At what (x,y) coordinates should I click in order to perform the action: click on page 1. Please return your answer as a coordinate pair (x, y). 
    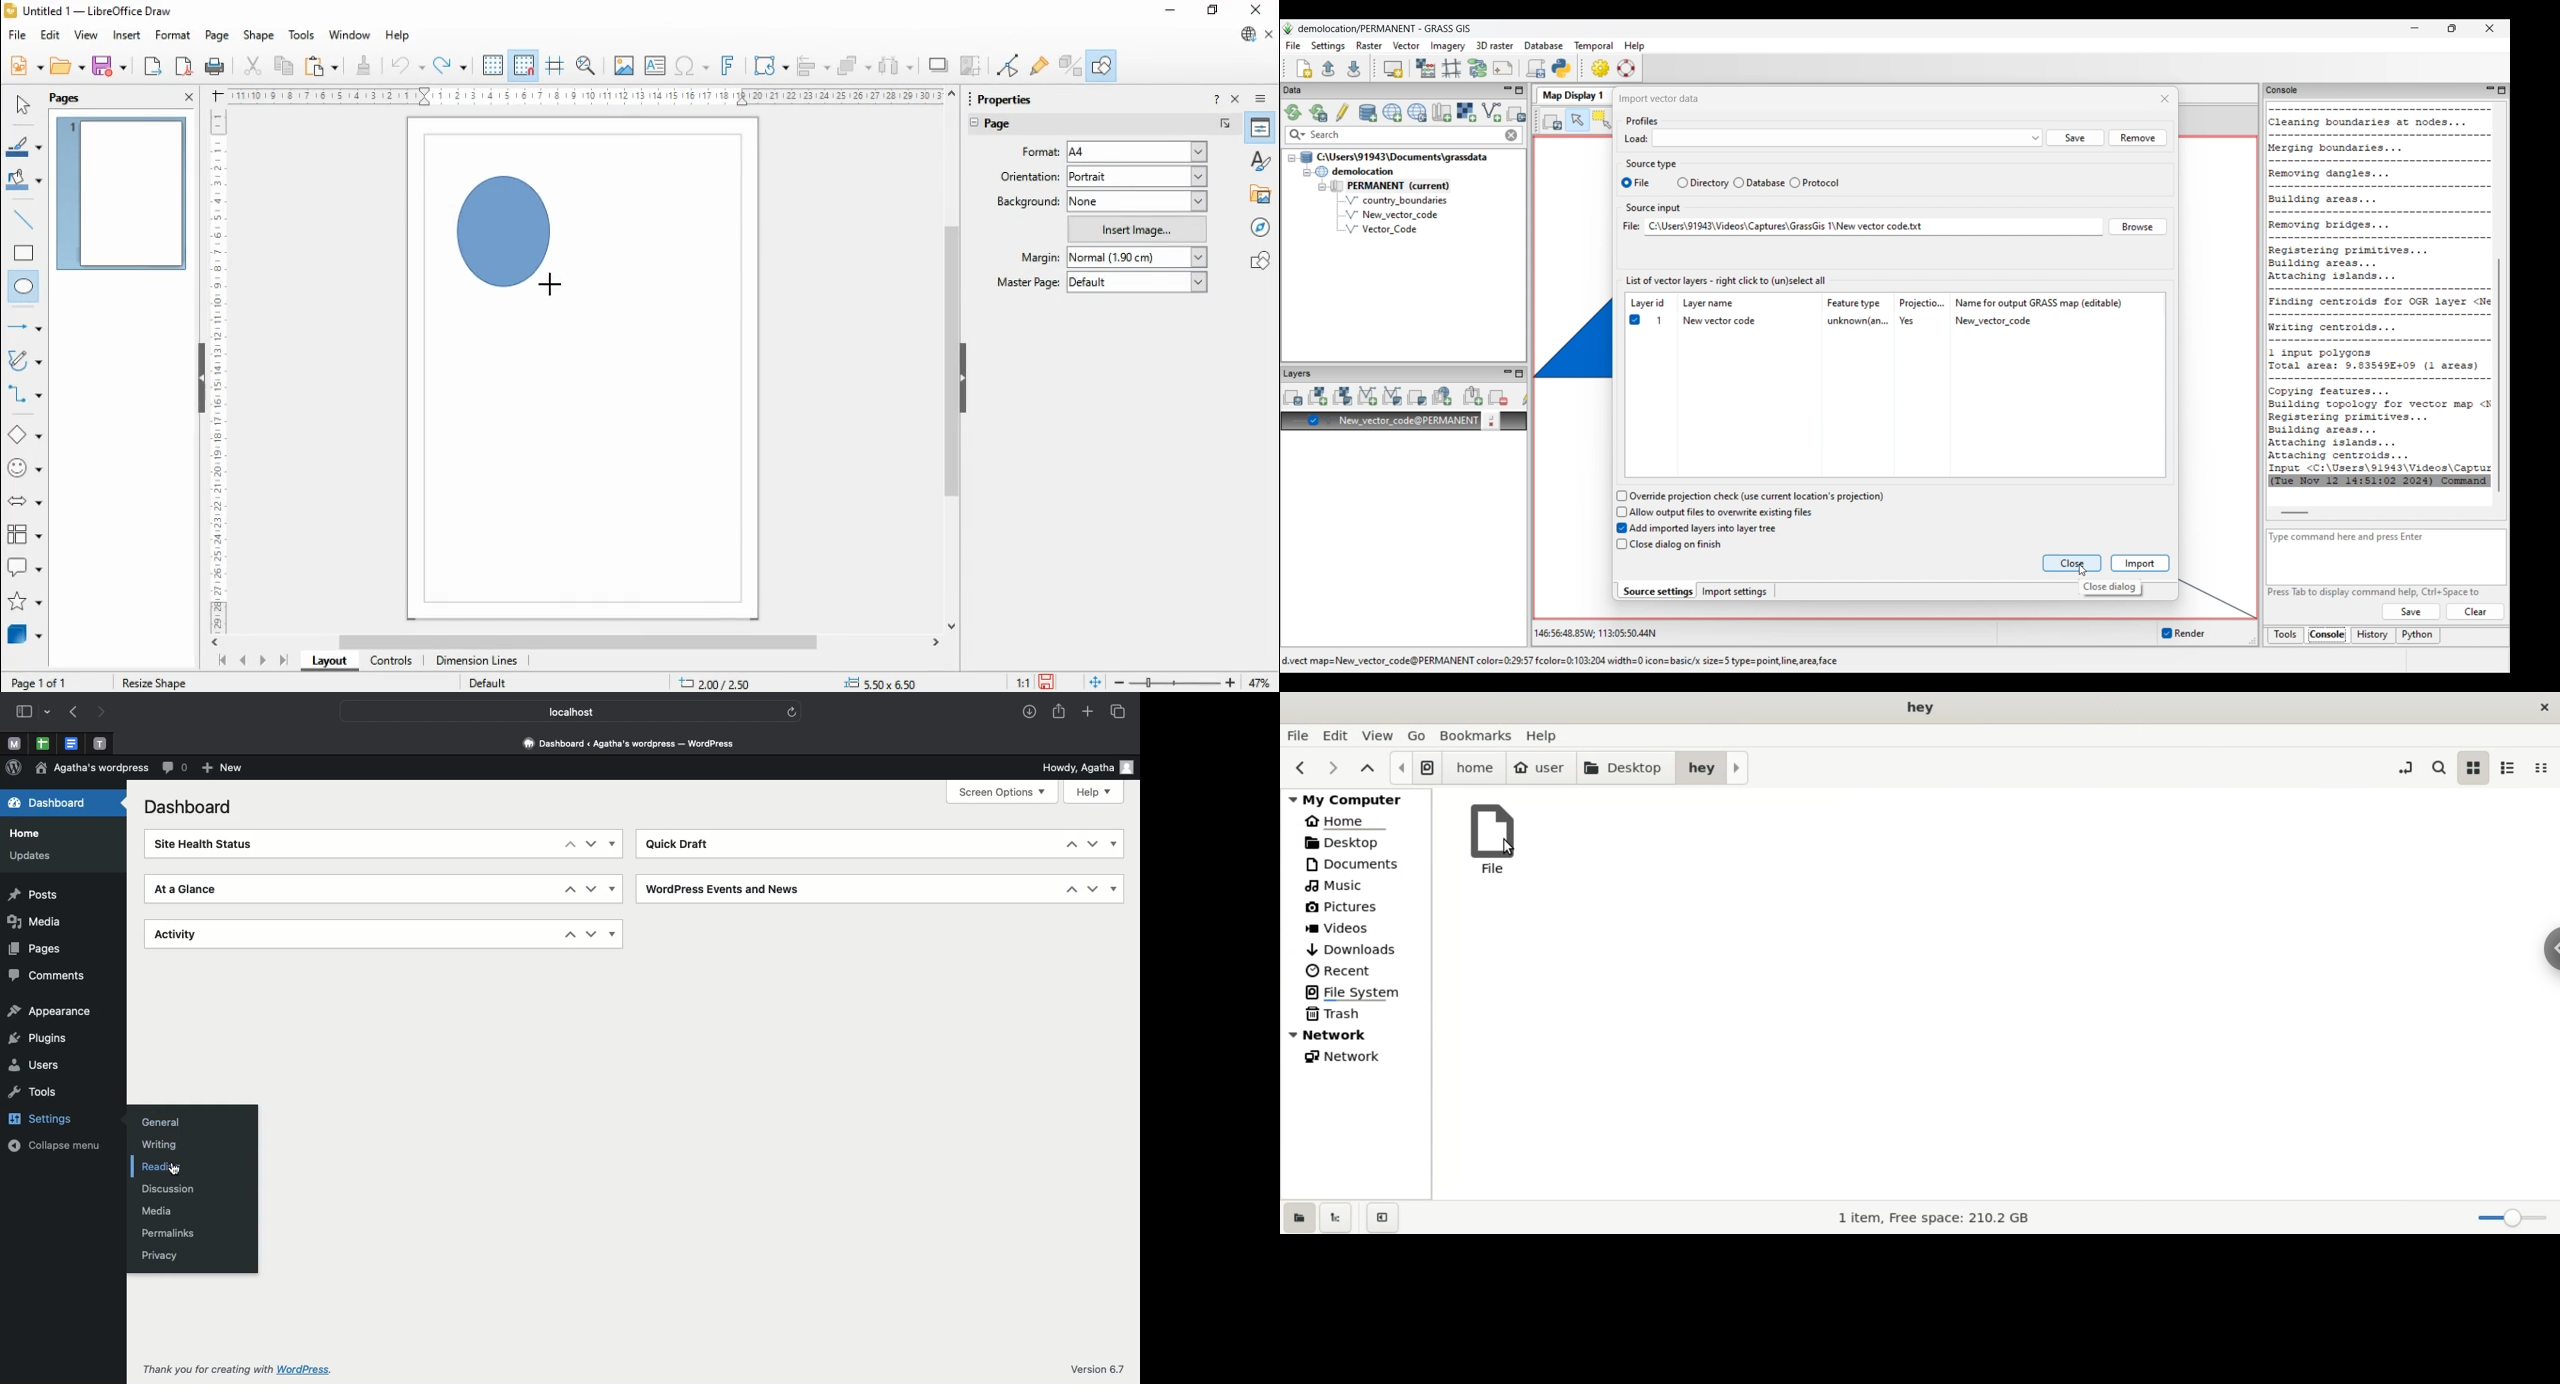
    Looking at the image, I should click on (123, 193).